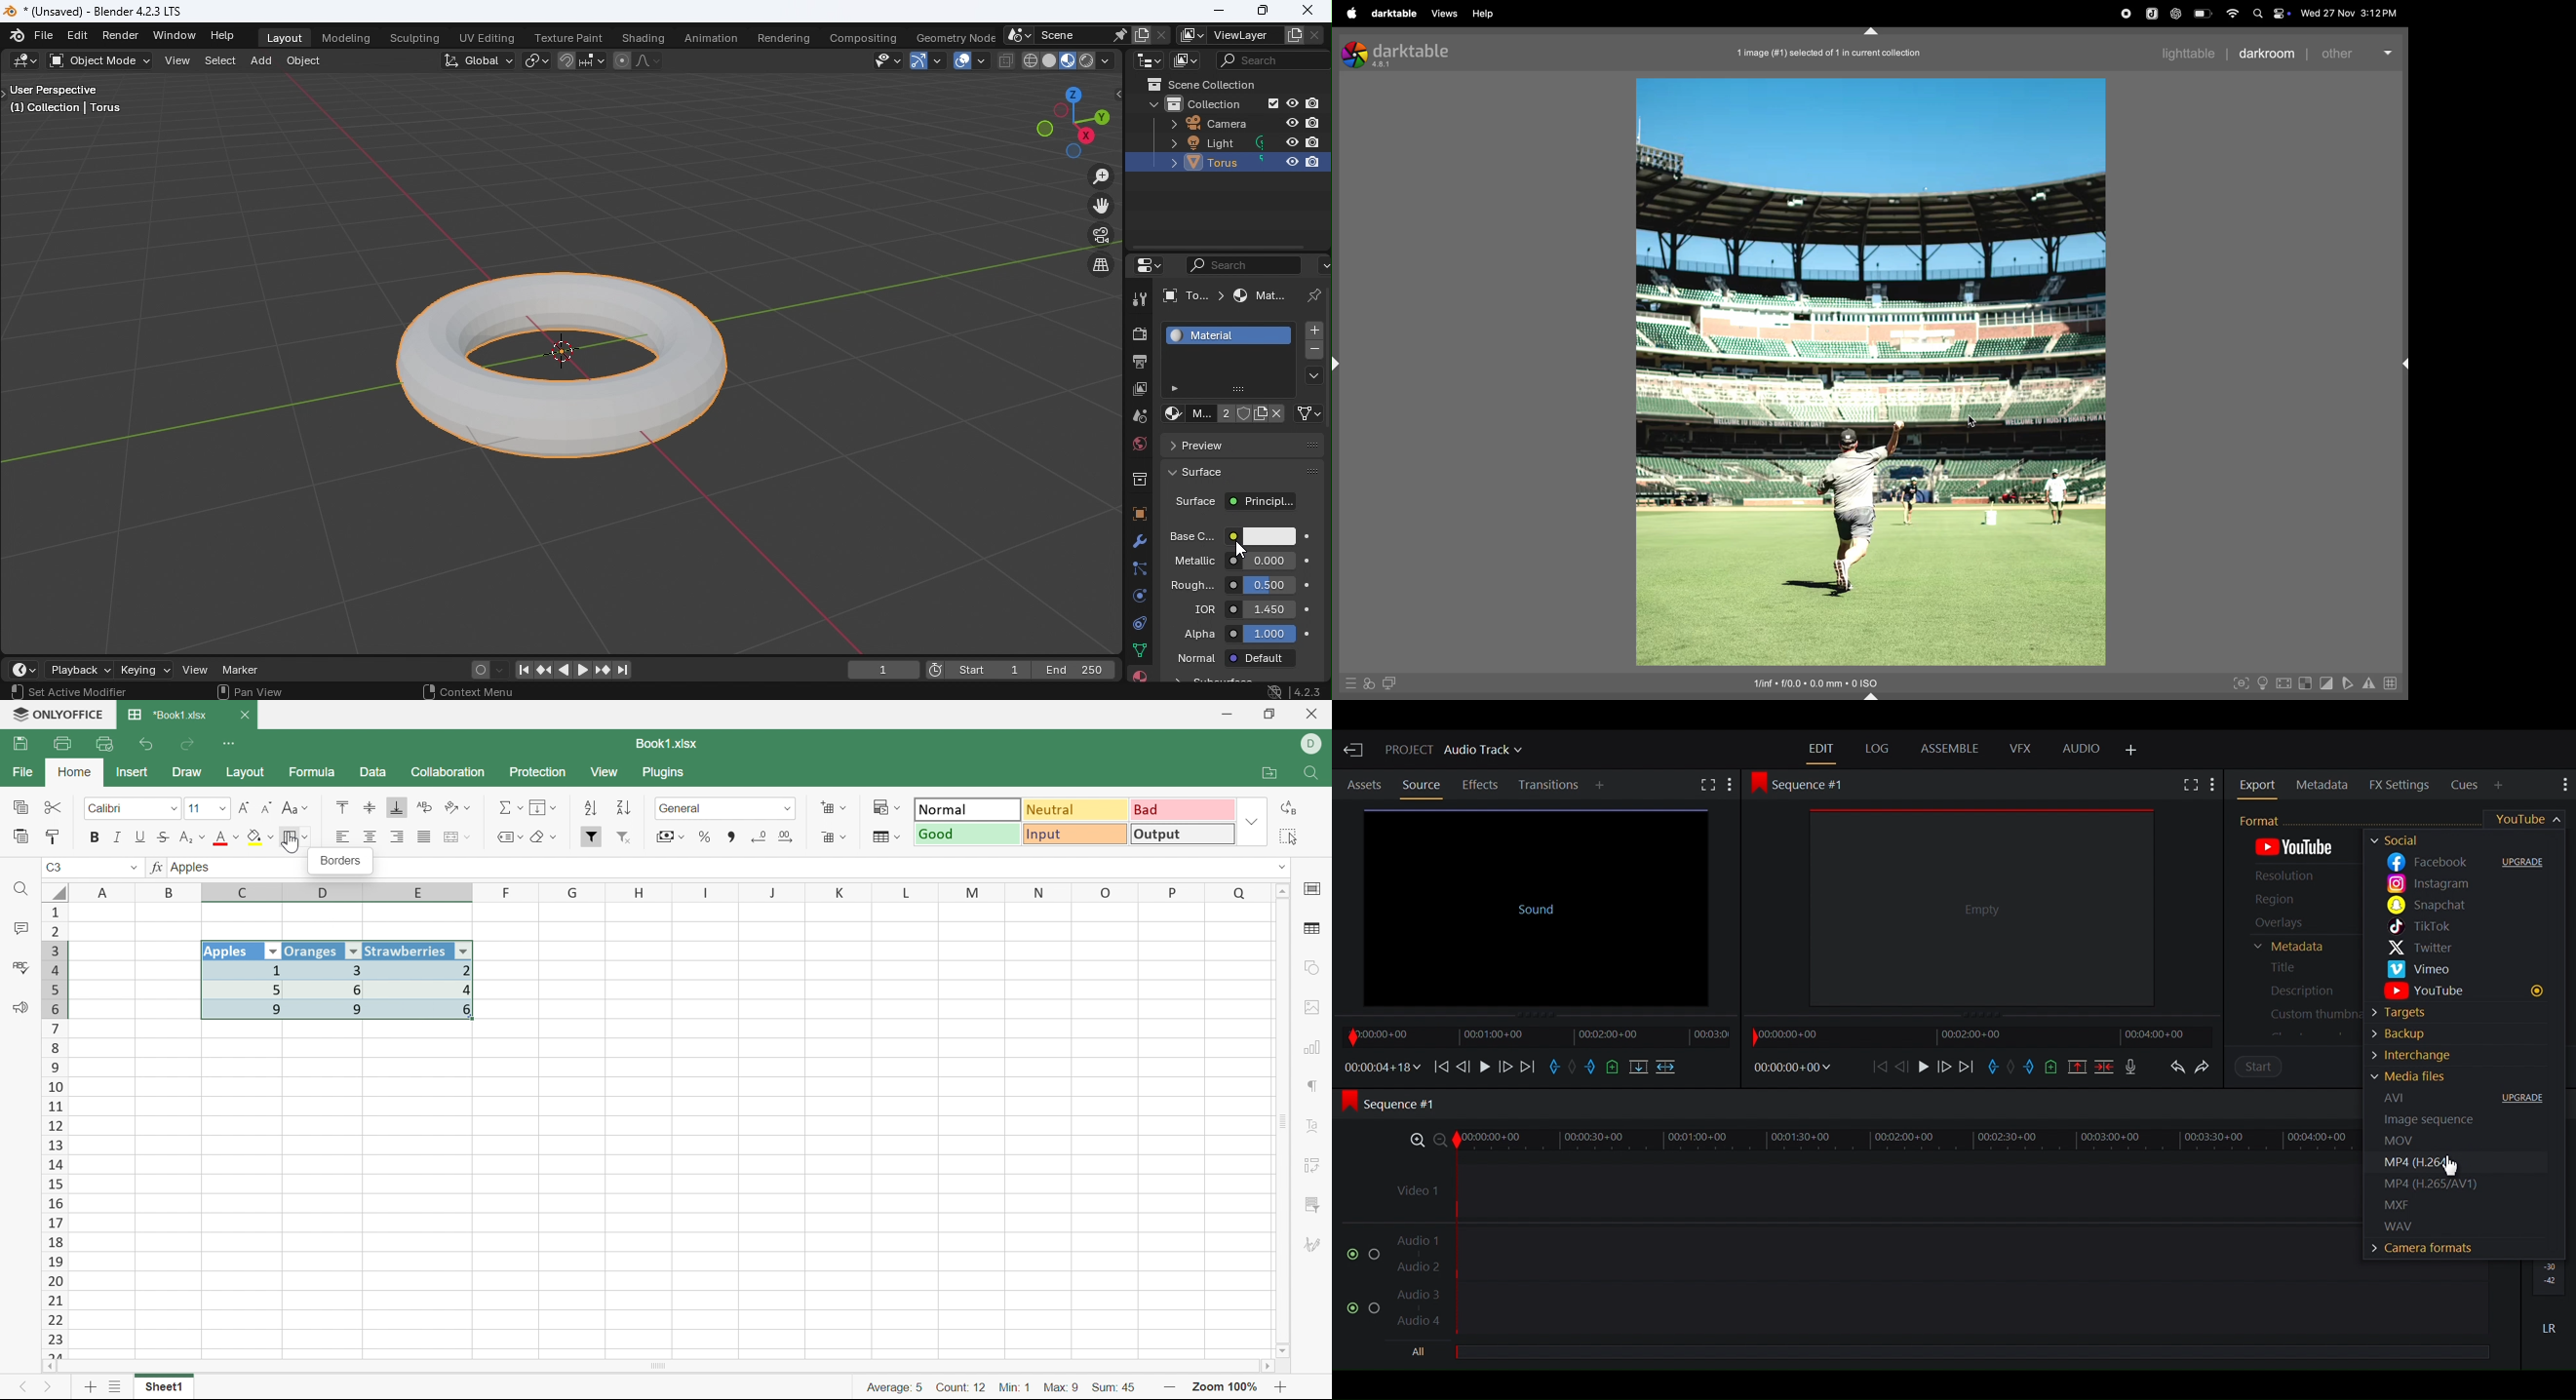  I want to click on O, so click(1106, 893).